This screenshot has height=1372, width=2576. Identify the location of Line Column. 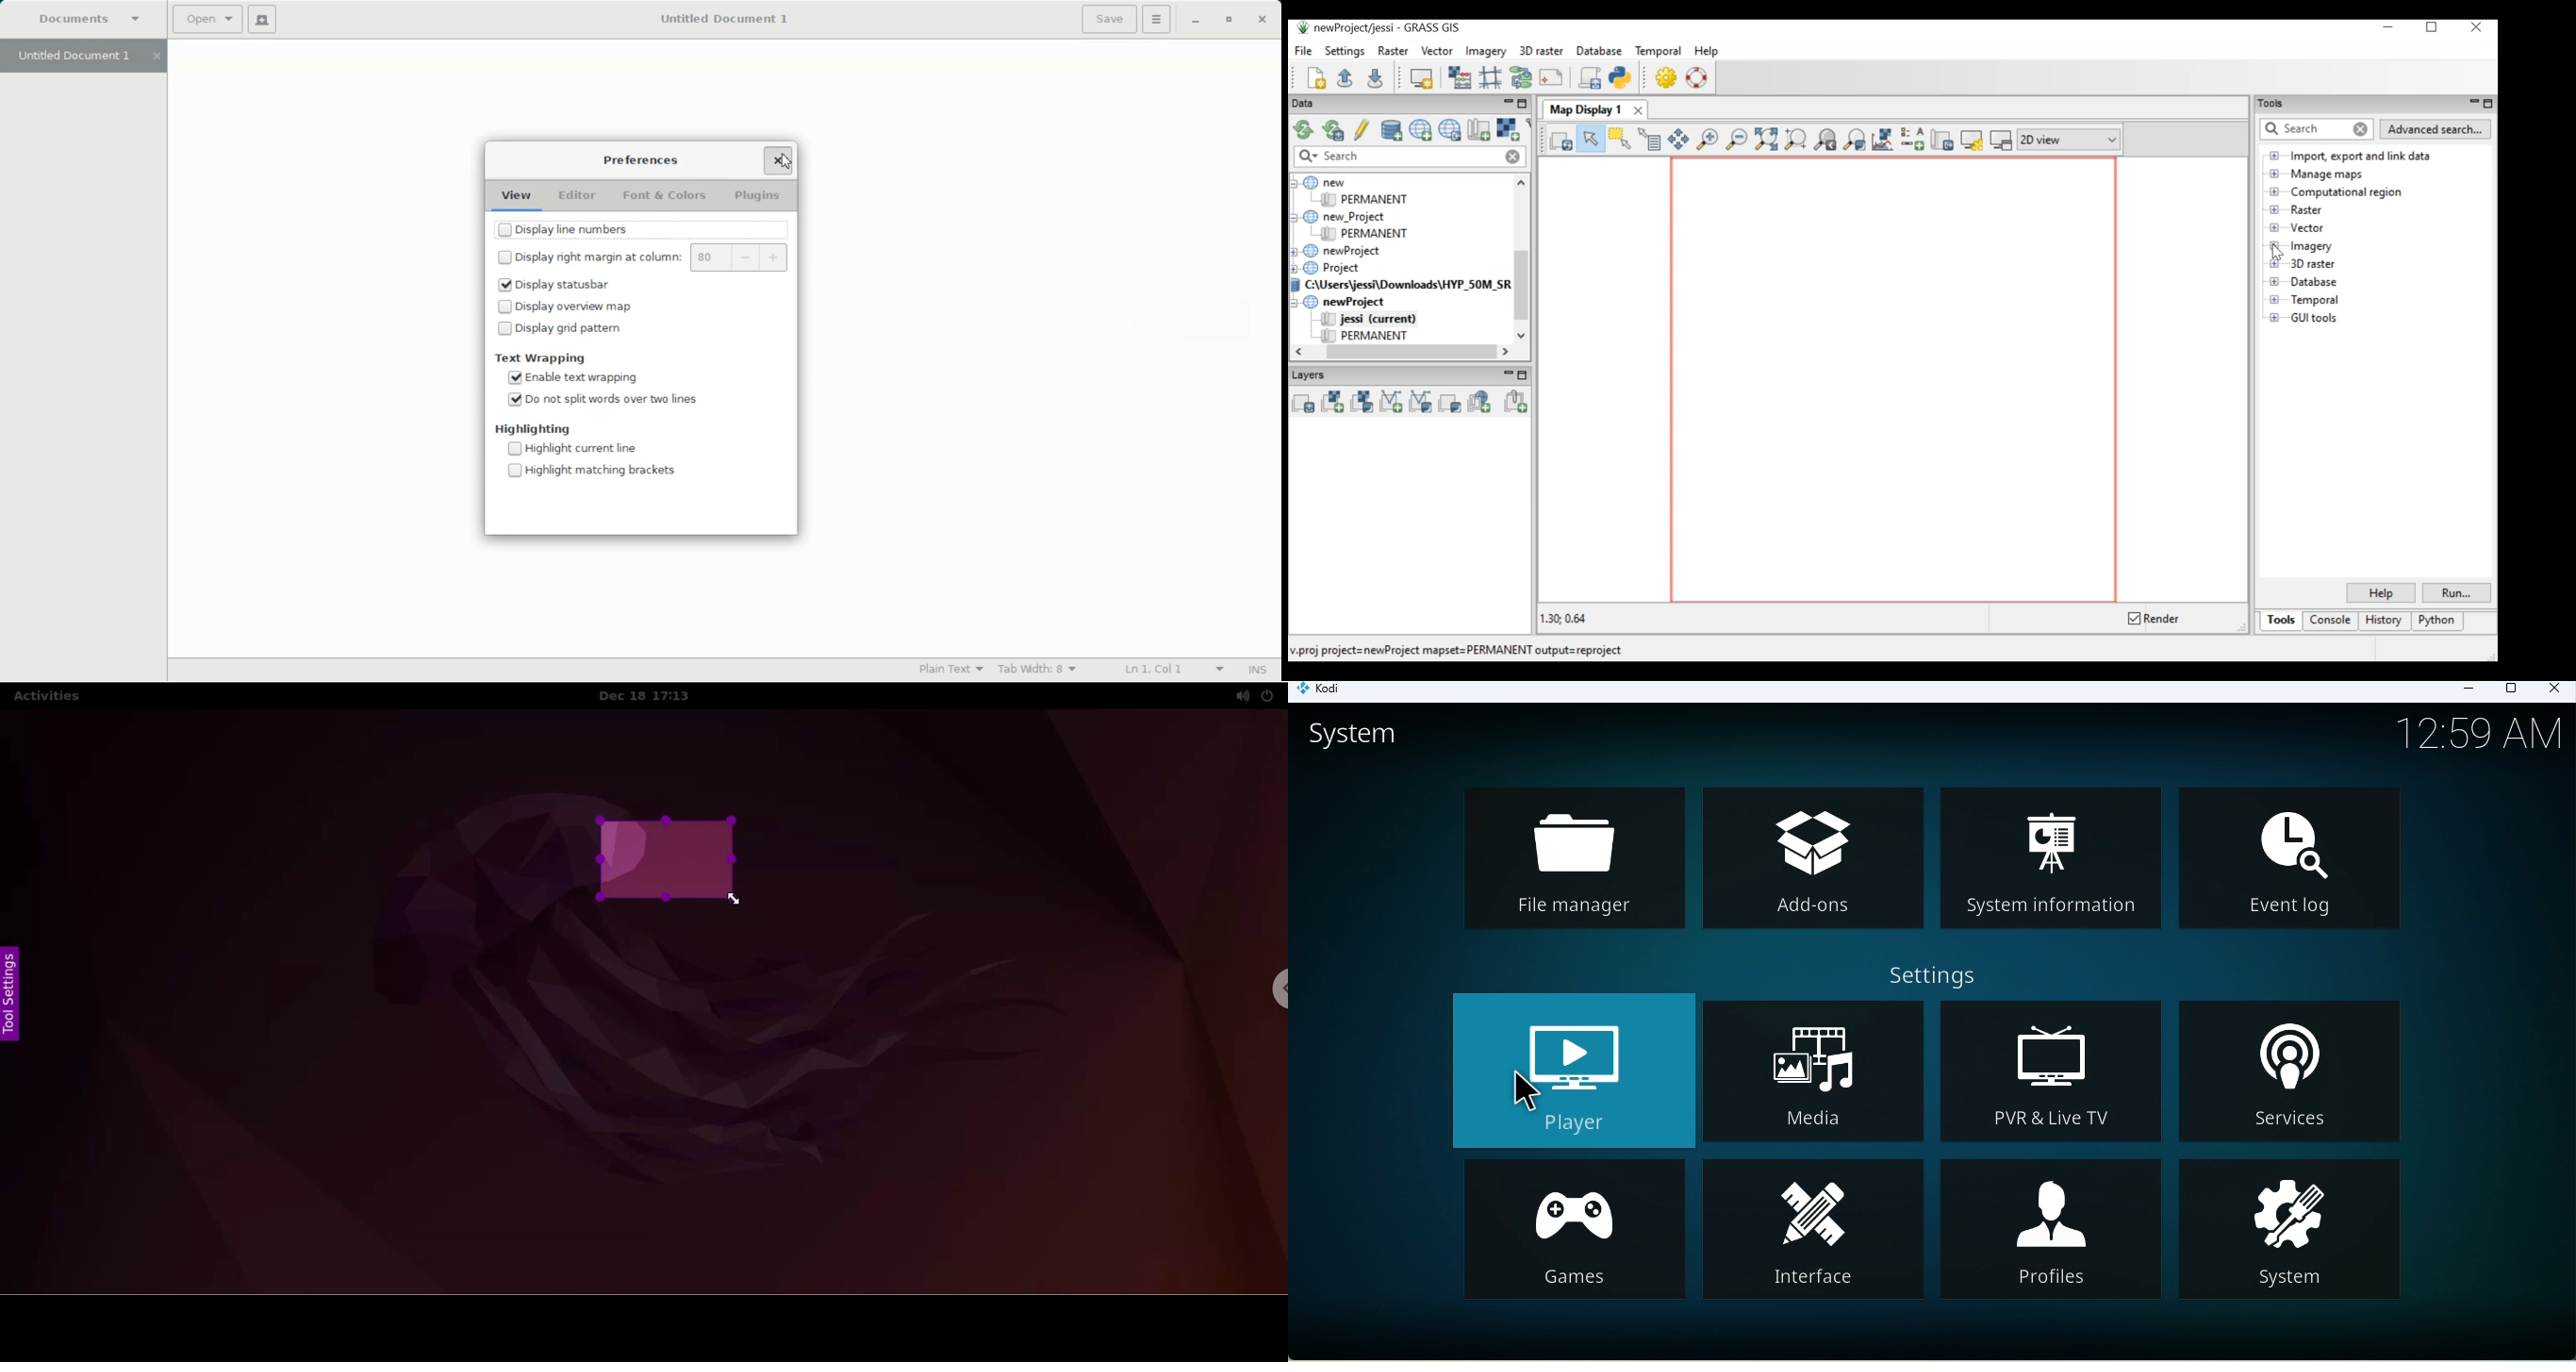
(1166, 670).